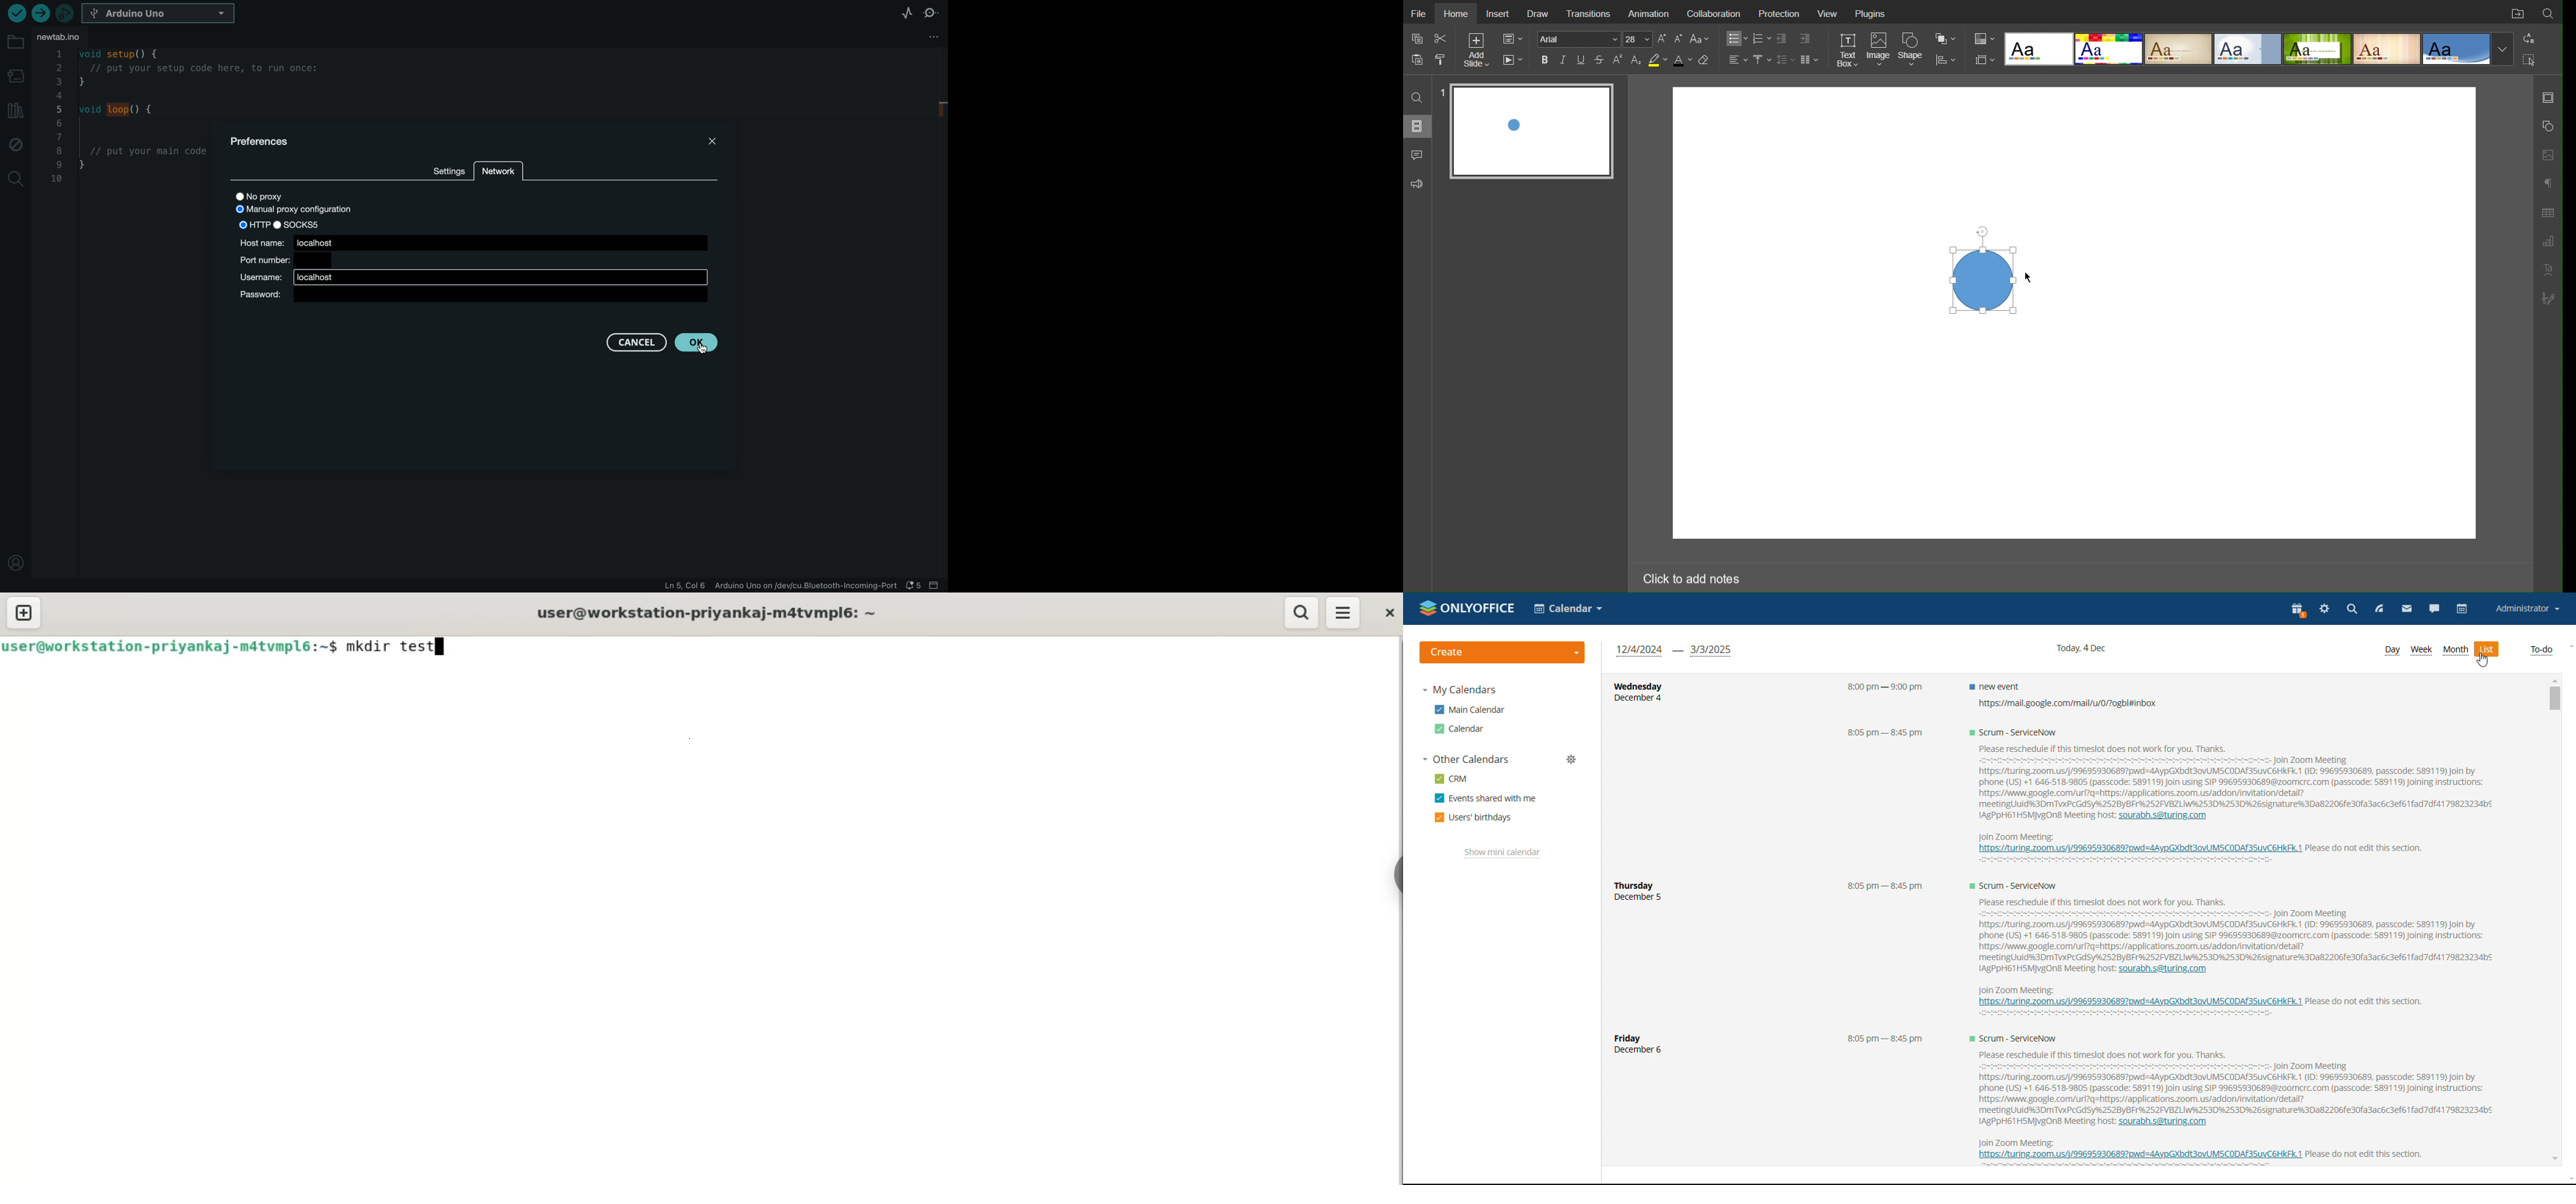  I want to click on Please do not edit this section., so click(2369, 848).